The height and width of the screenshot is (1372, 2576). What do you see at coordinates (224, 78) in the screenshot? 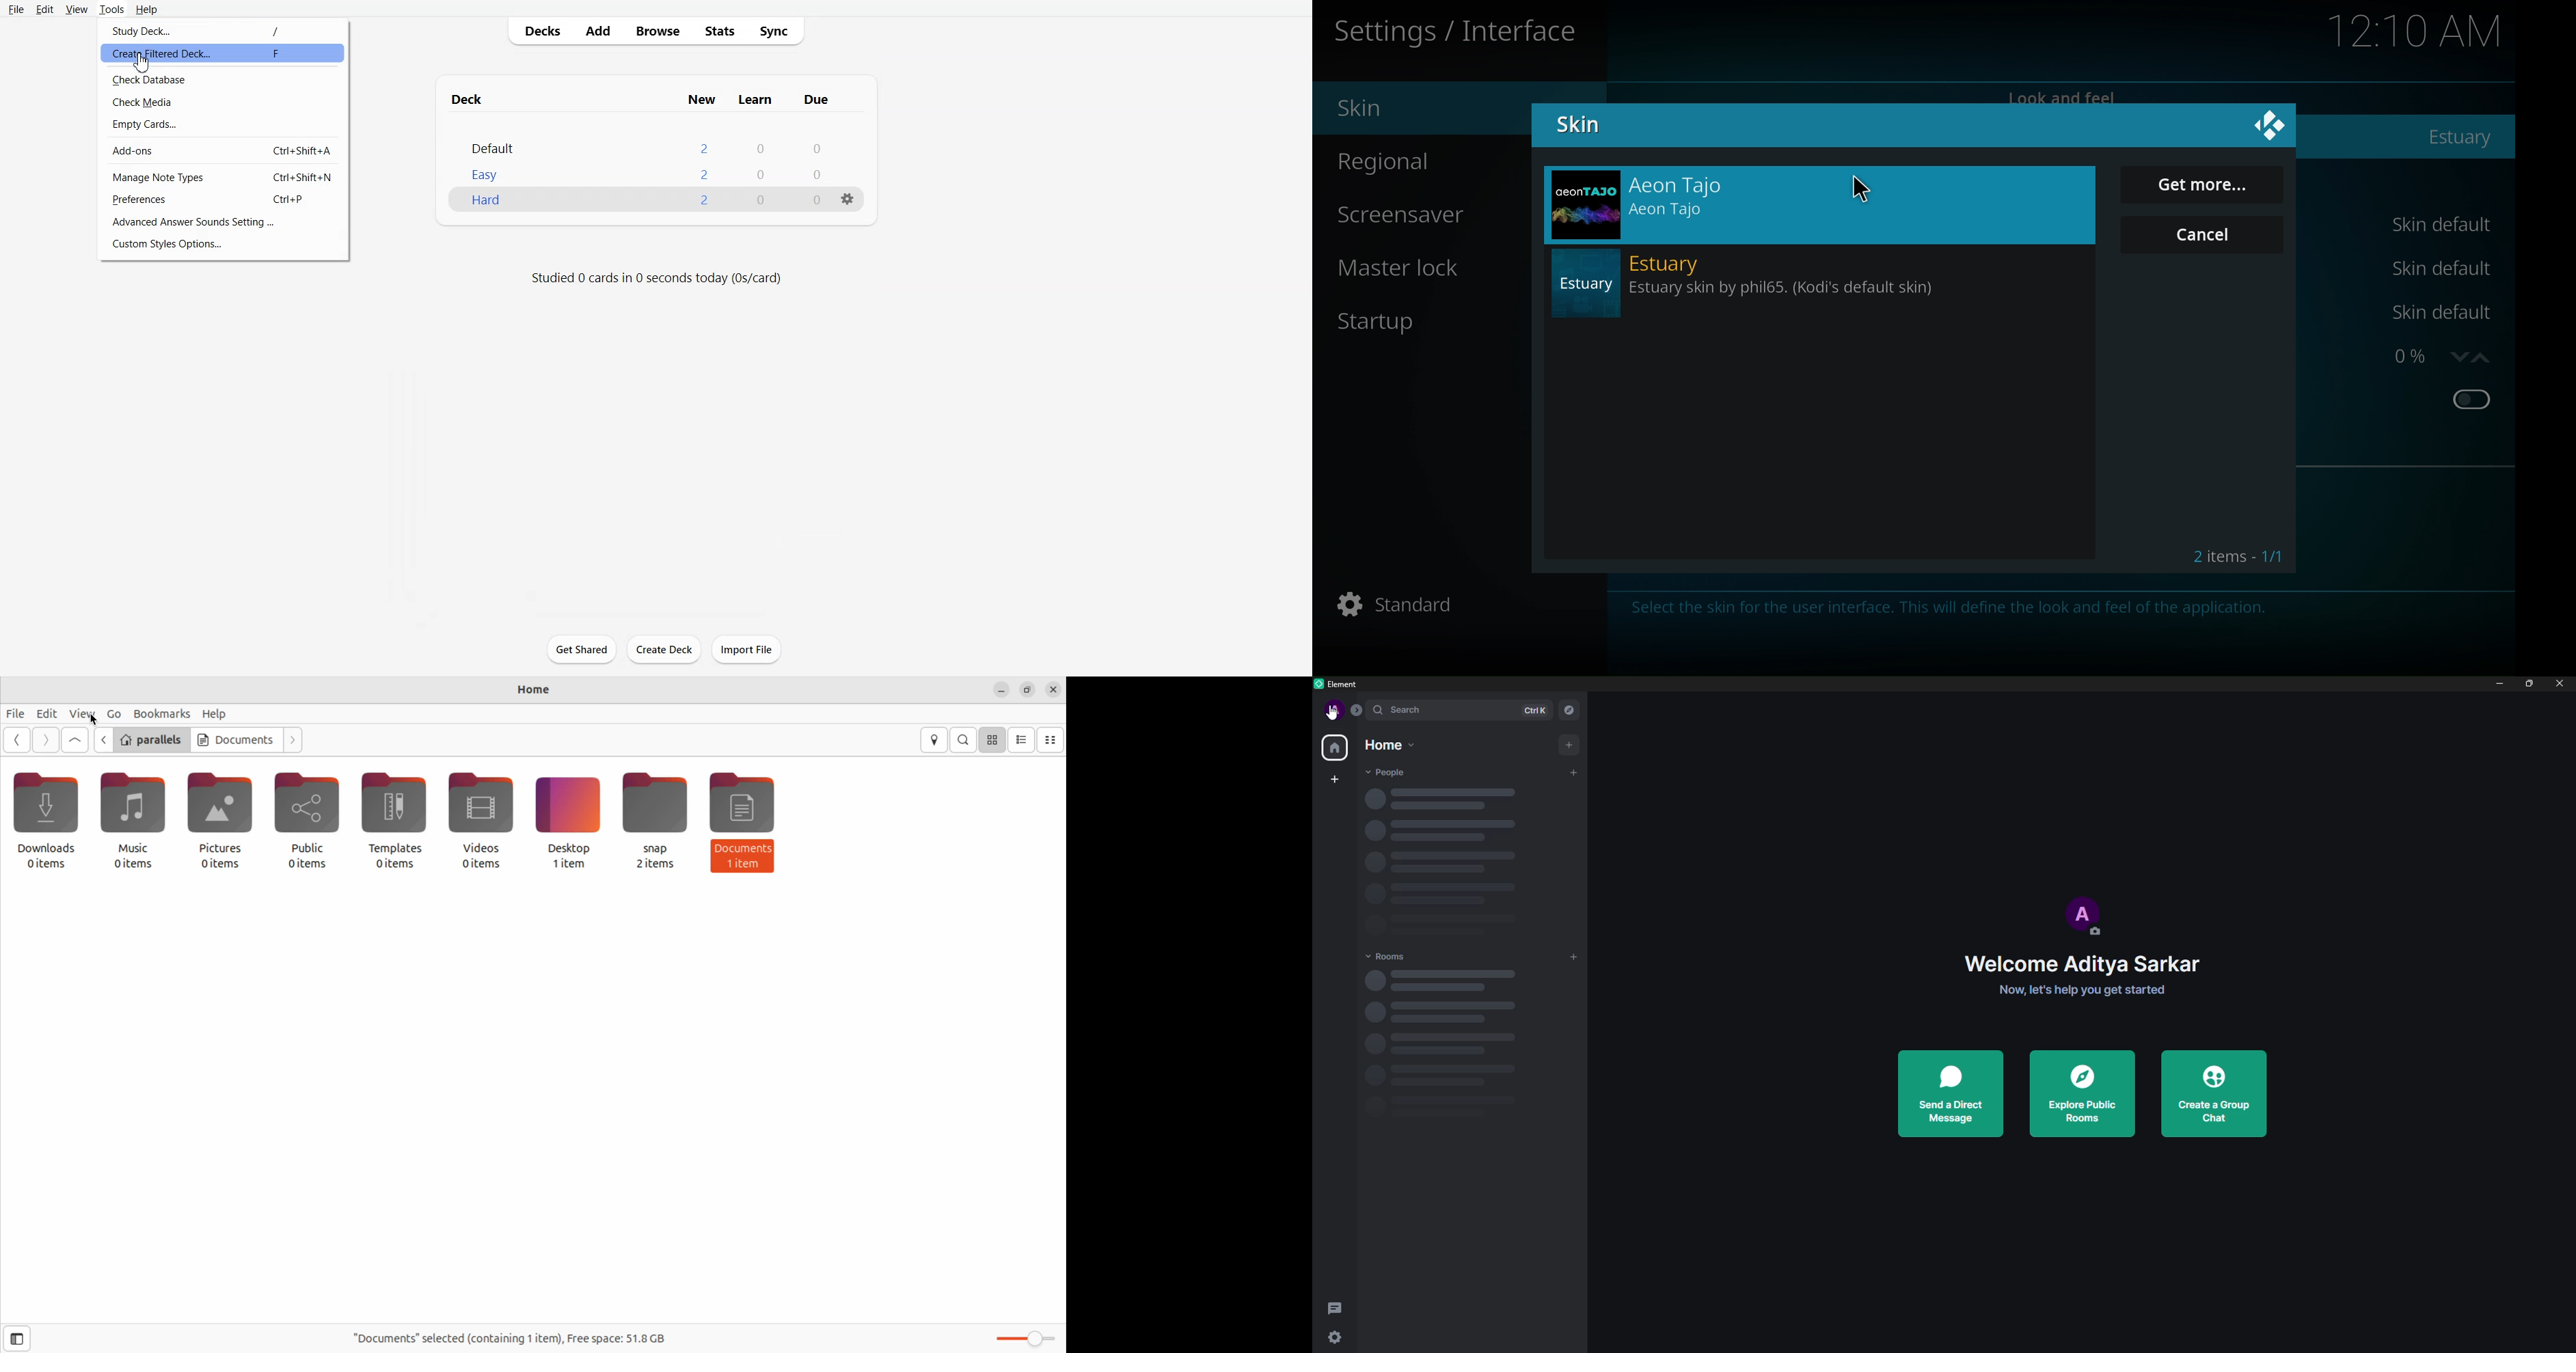
I see `Check Database` at bounding box center [224, 78].